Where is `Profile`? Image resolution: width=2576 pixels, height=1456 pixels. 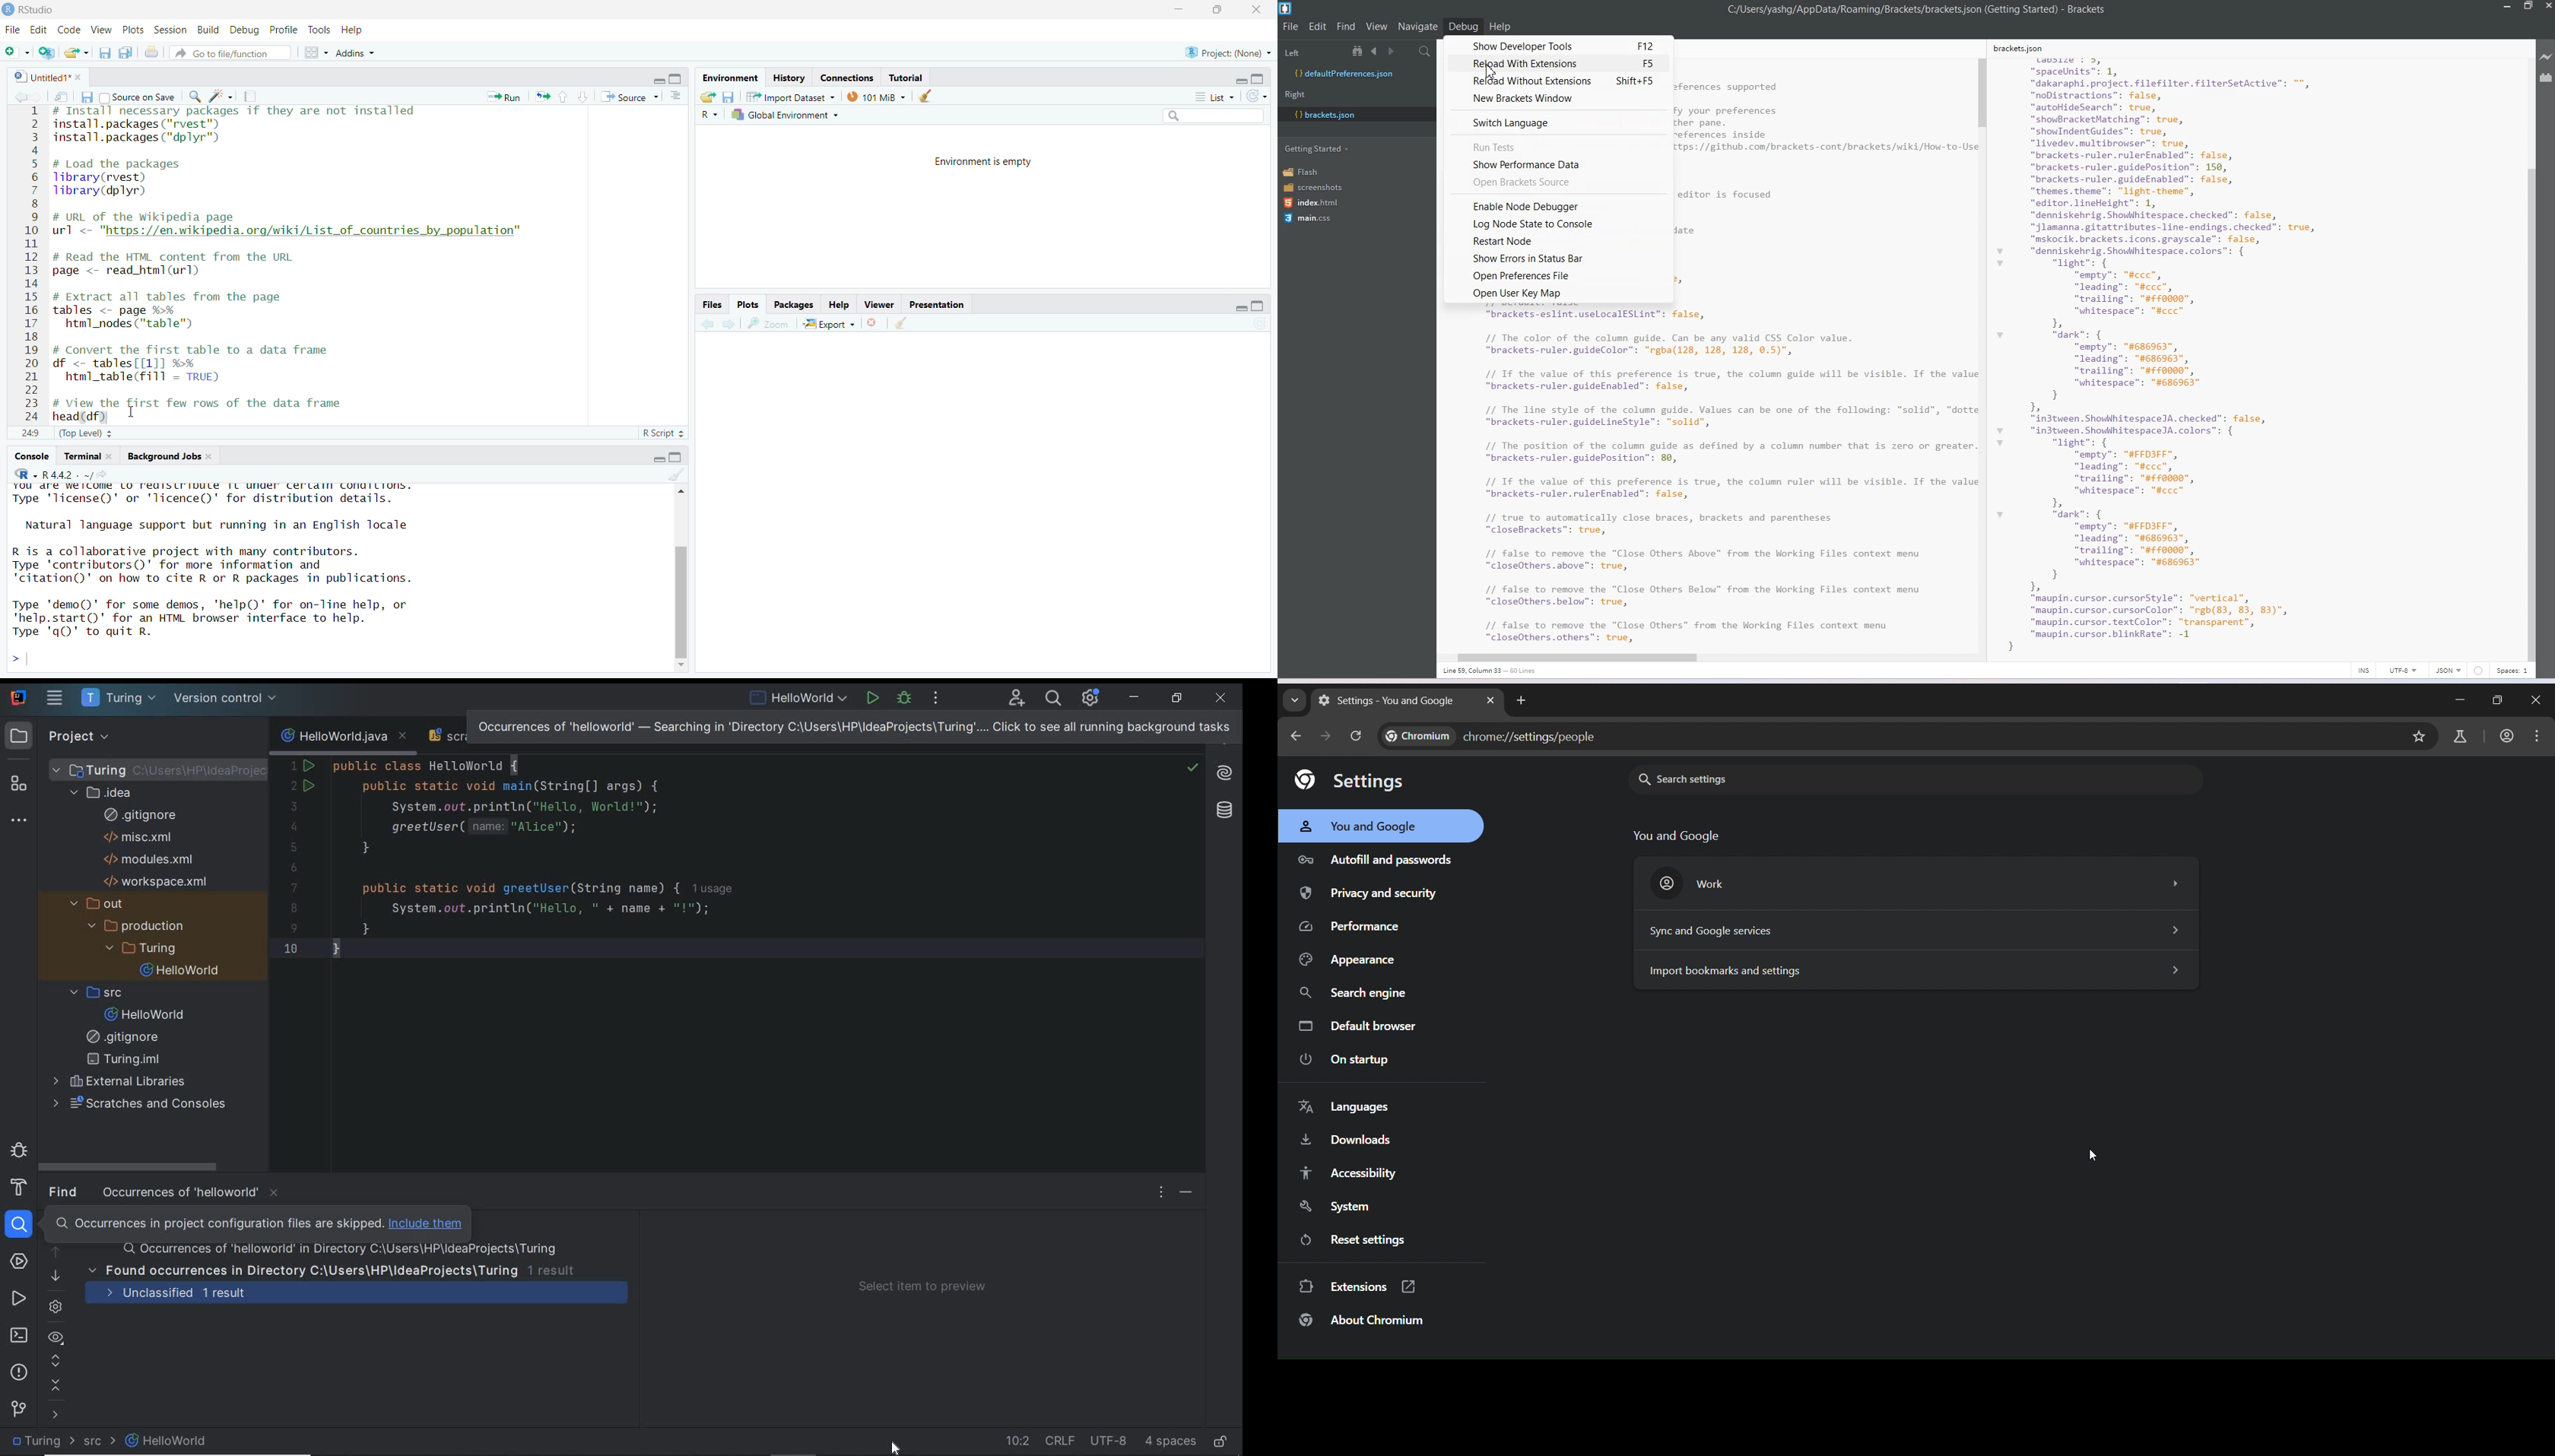
Profile is located at coordinates (285, 29).